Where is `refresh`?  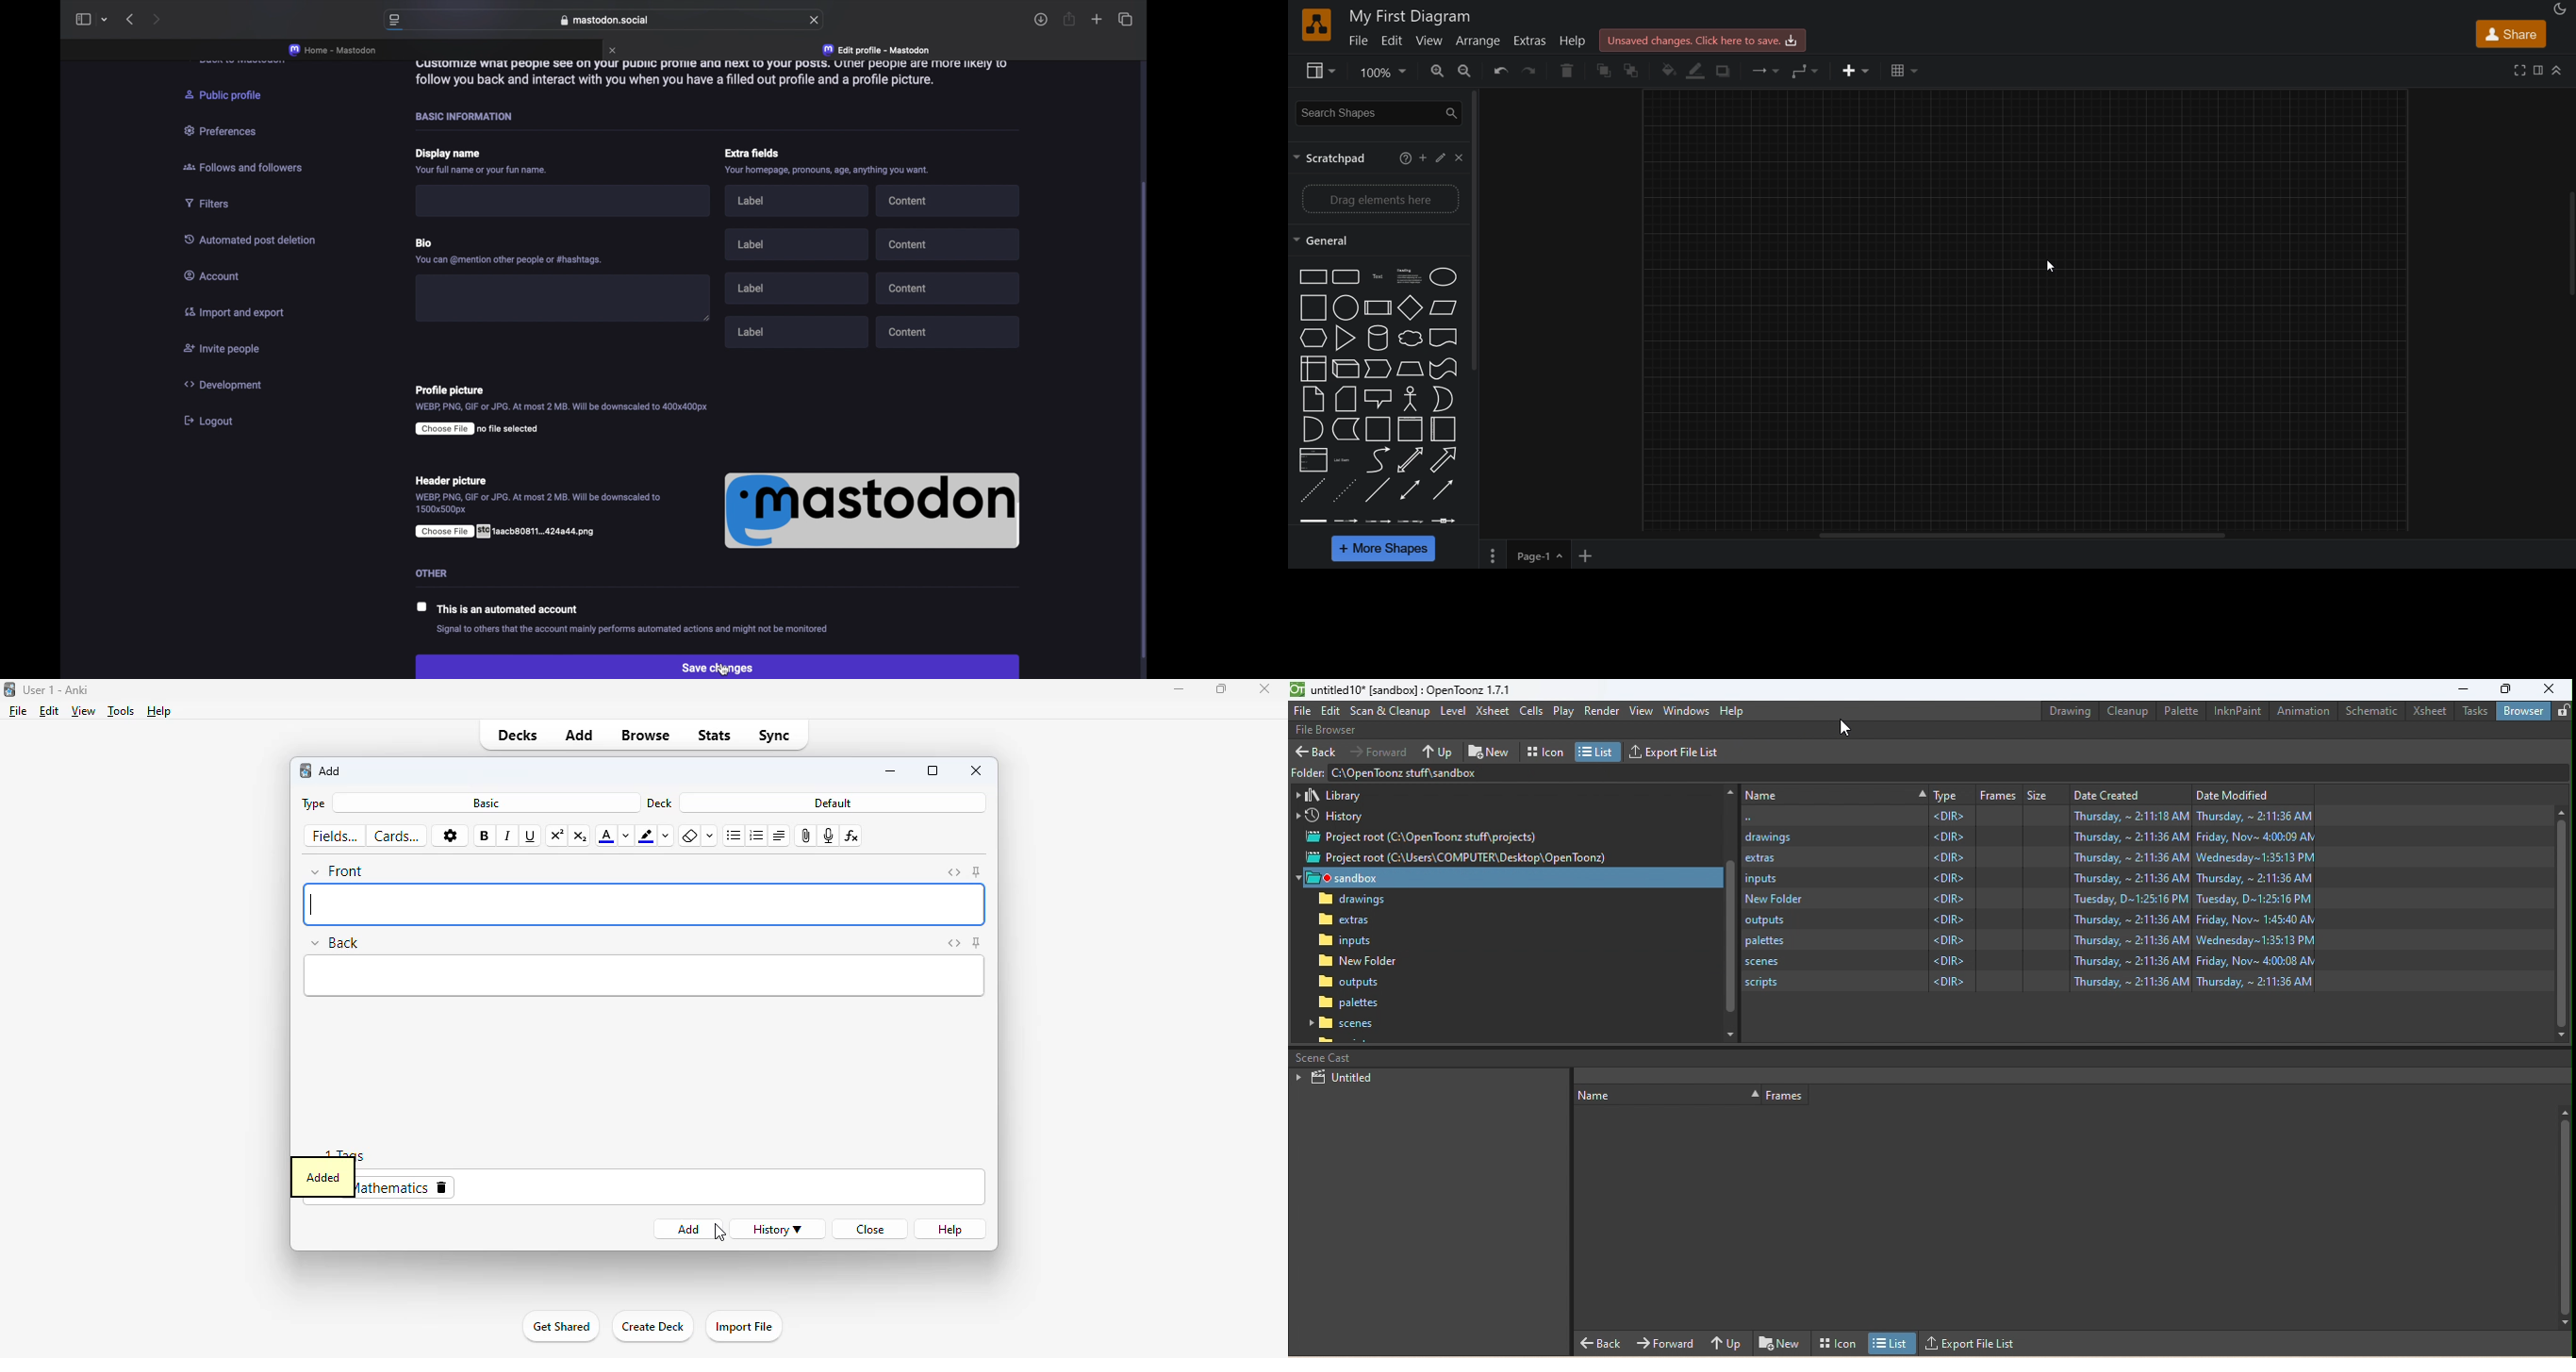 refresh is located at coordinates (815, 20).